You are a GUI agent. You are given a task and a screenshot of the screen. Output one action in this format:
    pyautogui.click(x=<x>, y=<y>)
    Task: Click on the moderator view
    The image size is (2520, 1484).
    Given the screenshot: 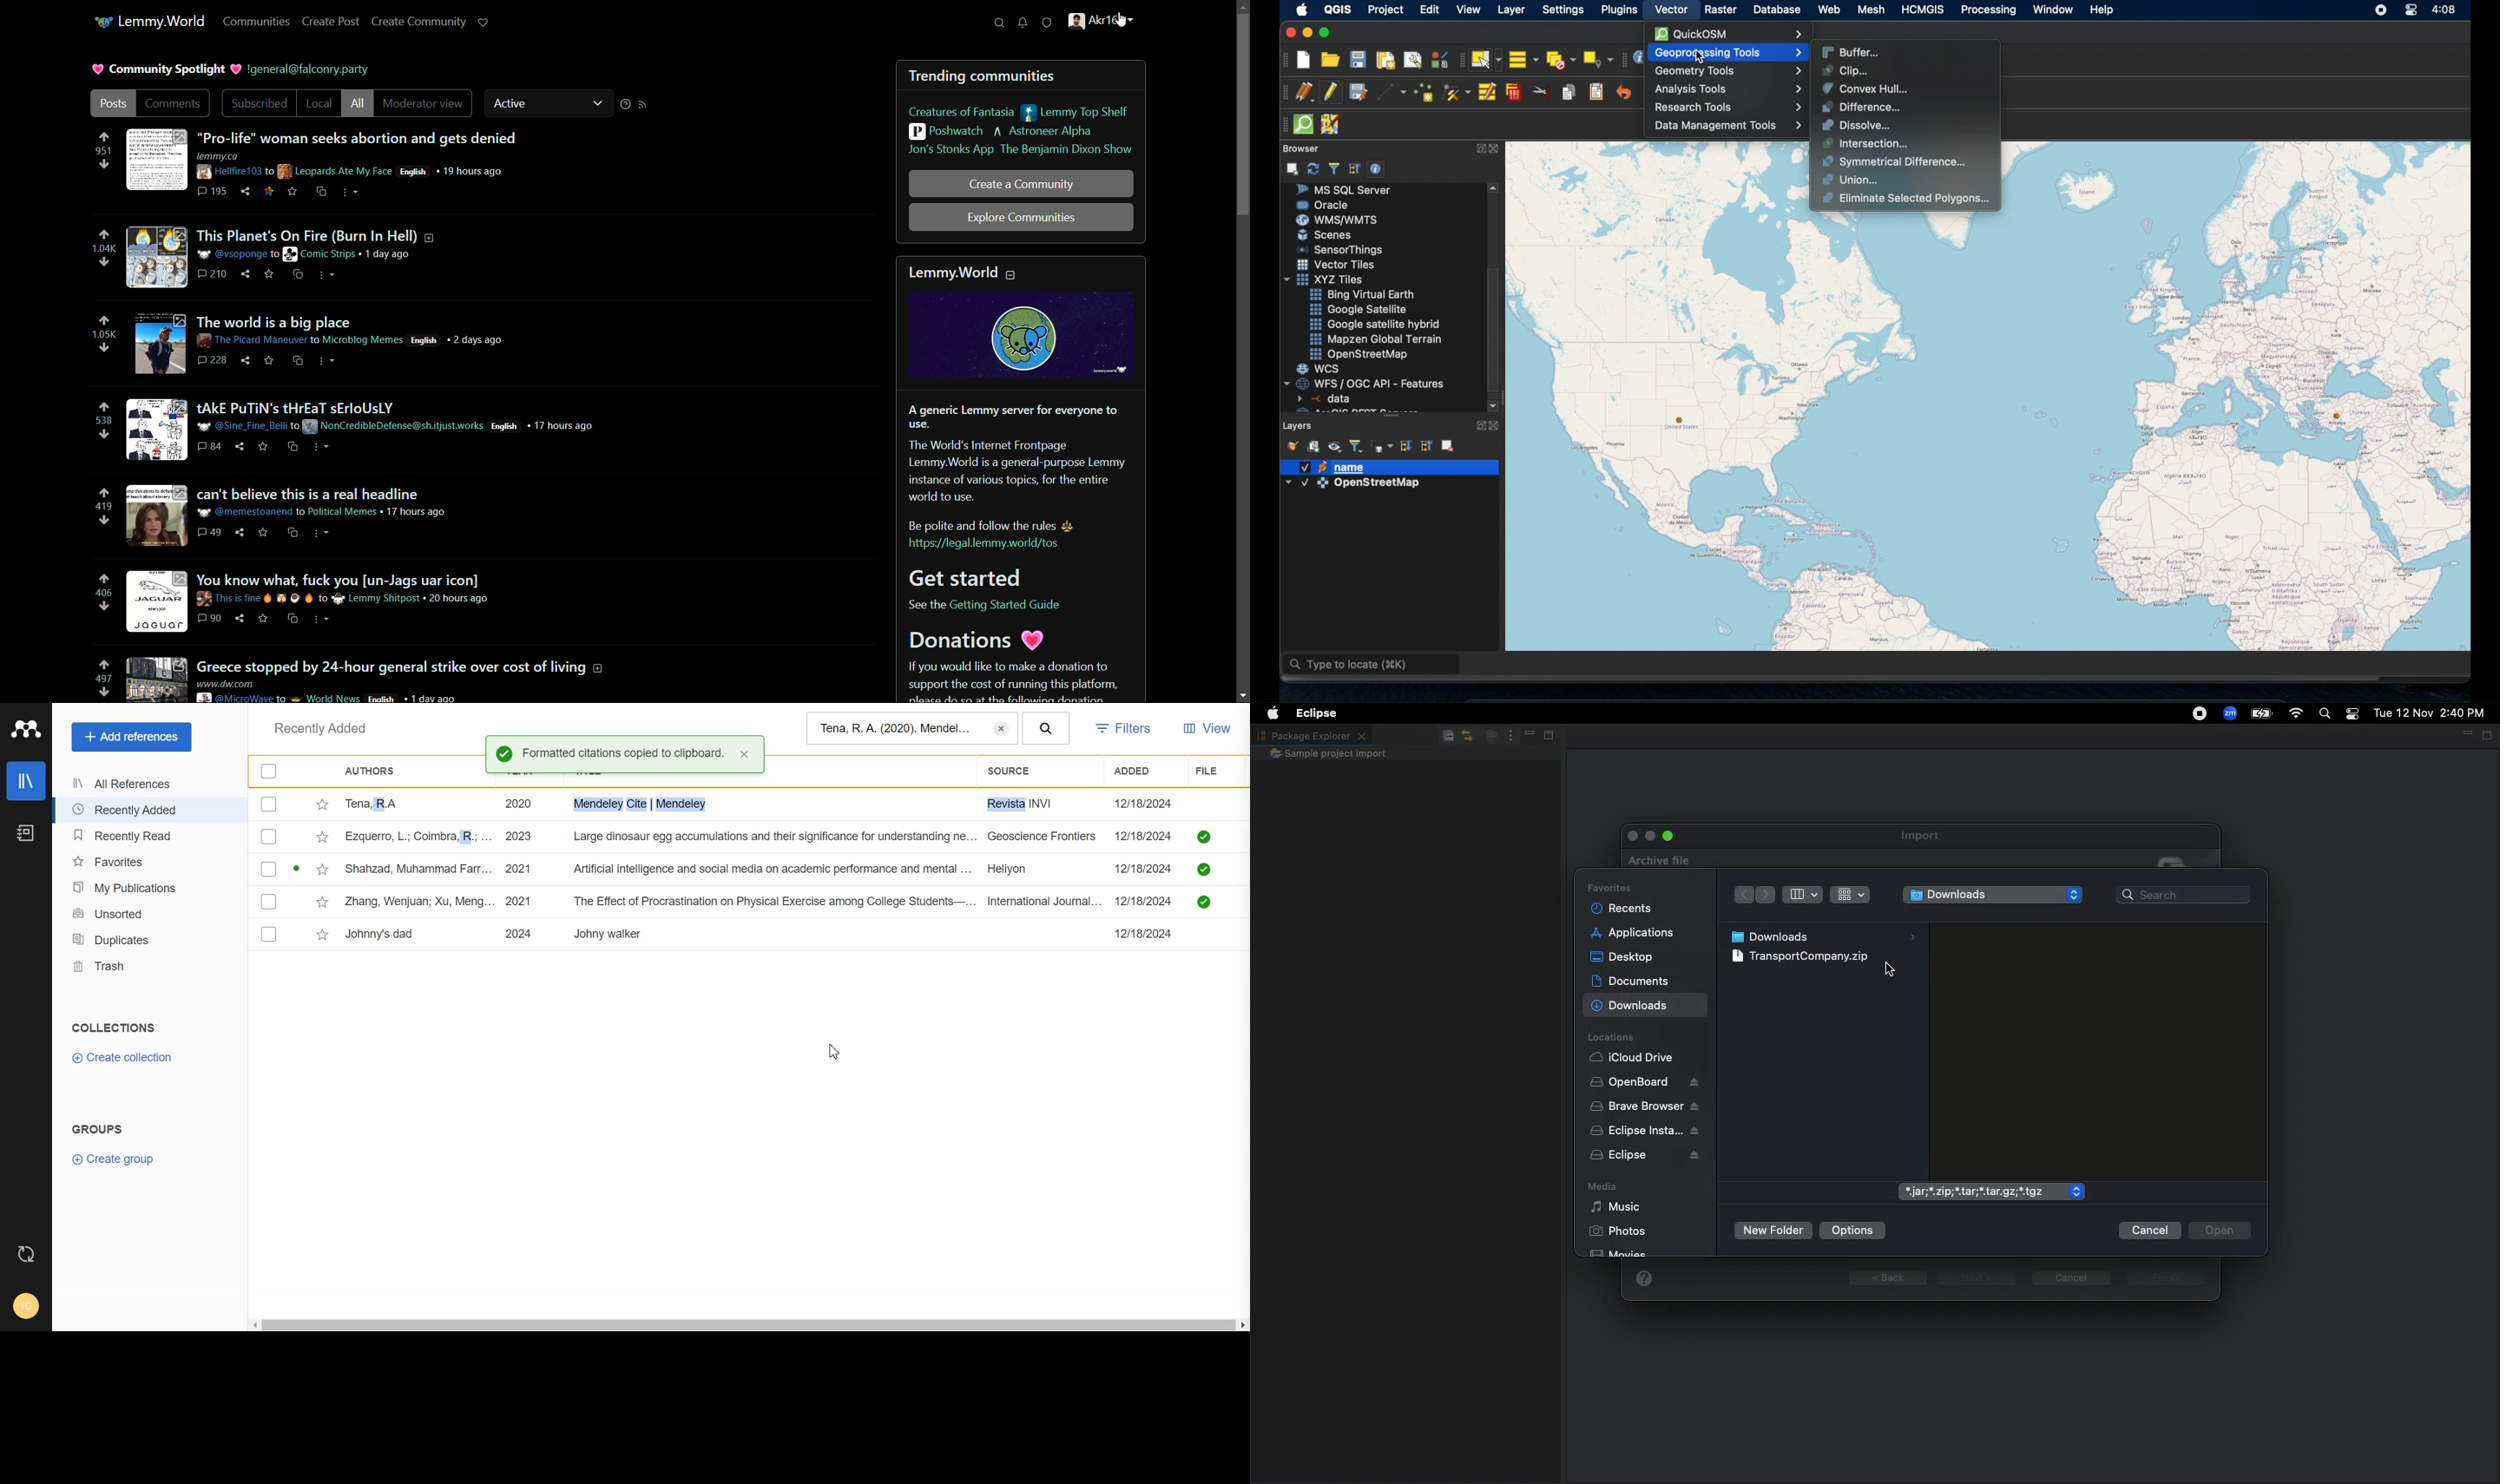 What is the action you would take?
    pyautogui.click(x=428, y=102)
    